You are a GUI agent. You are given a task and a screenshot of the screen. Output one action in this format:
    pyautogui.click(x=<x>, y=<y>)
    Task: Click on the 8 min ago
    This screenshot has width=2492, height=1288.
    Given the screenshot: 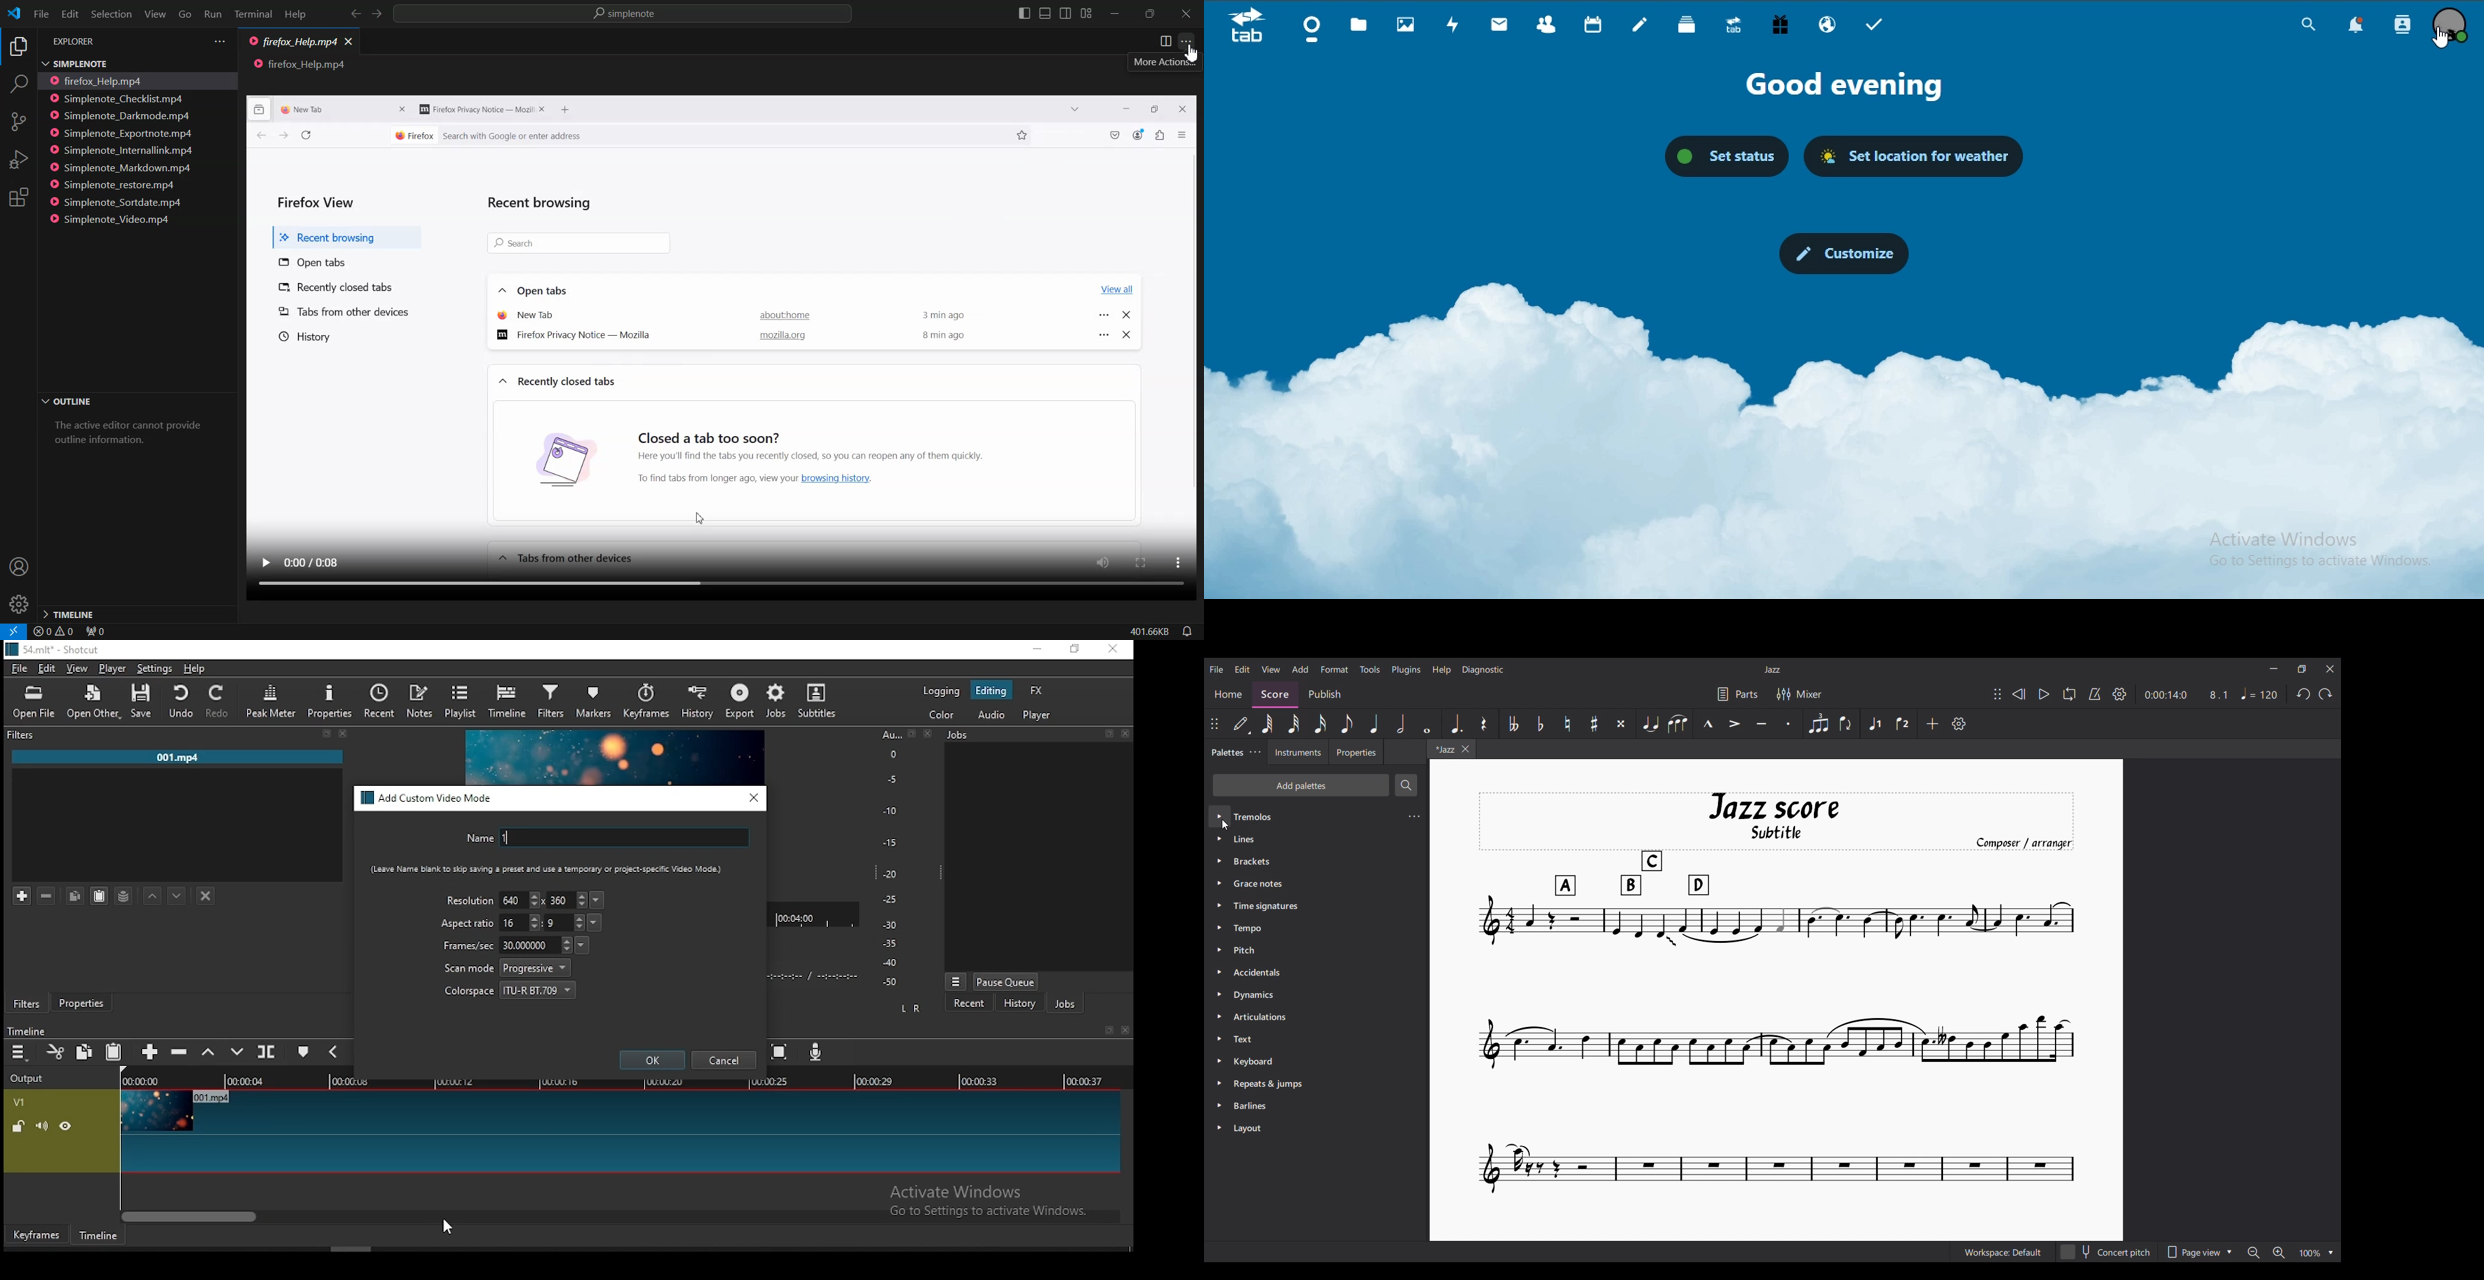 What is the action you would take?
    pyautogui.click(x=945, y=336)
    